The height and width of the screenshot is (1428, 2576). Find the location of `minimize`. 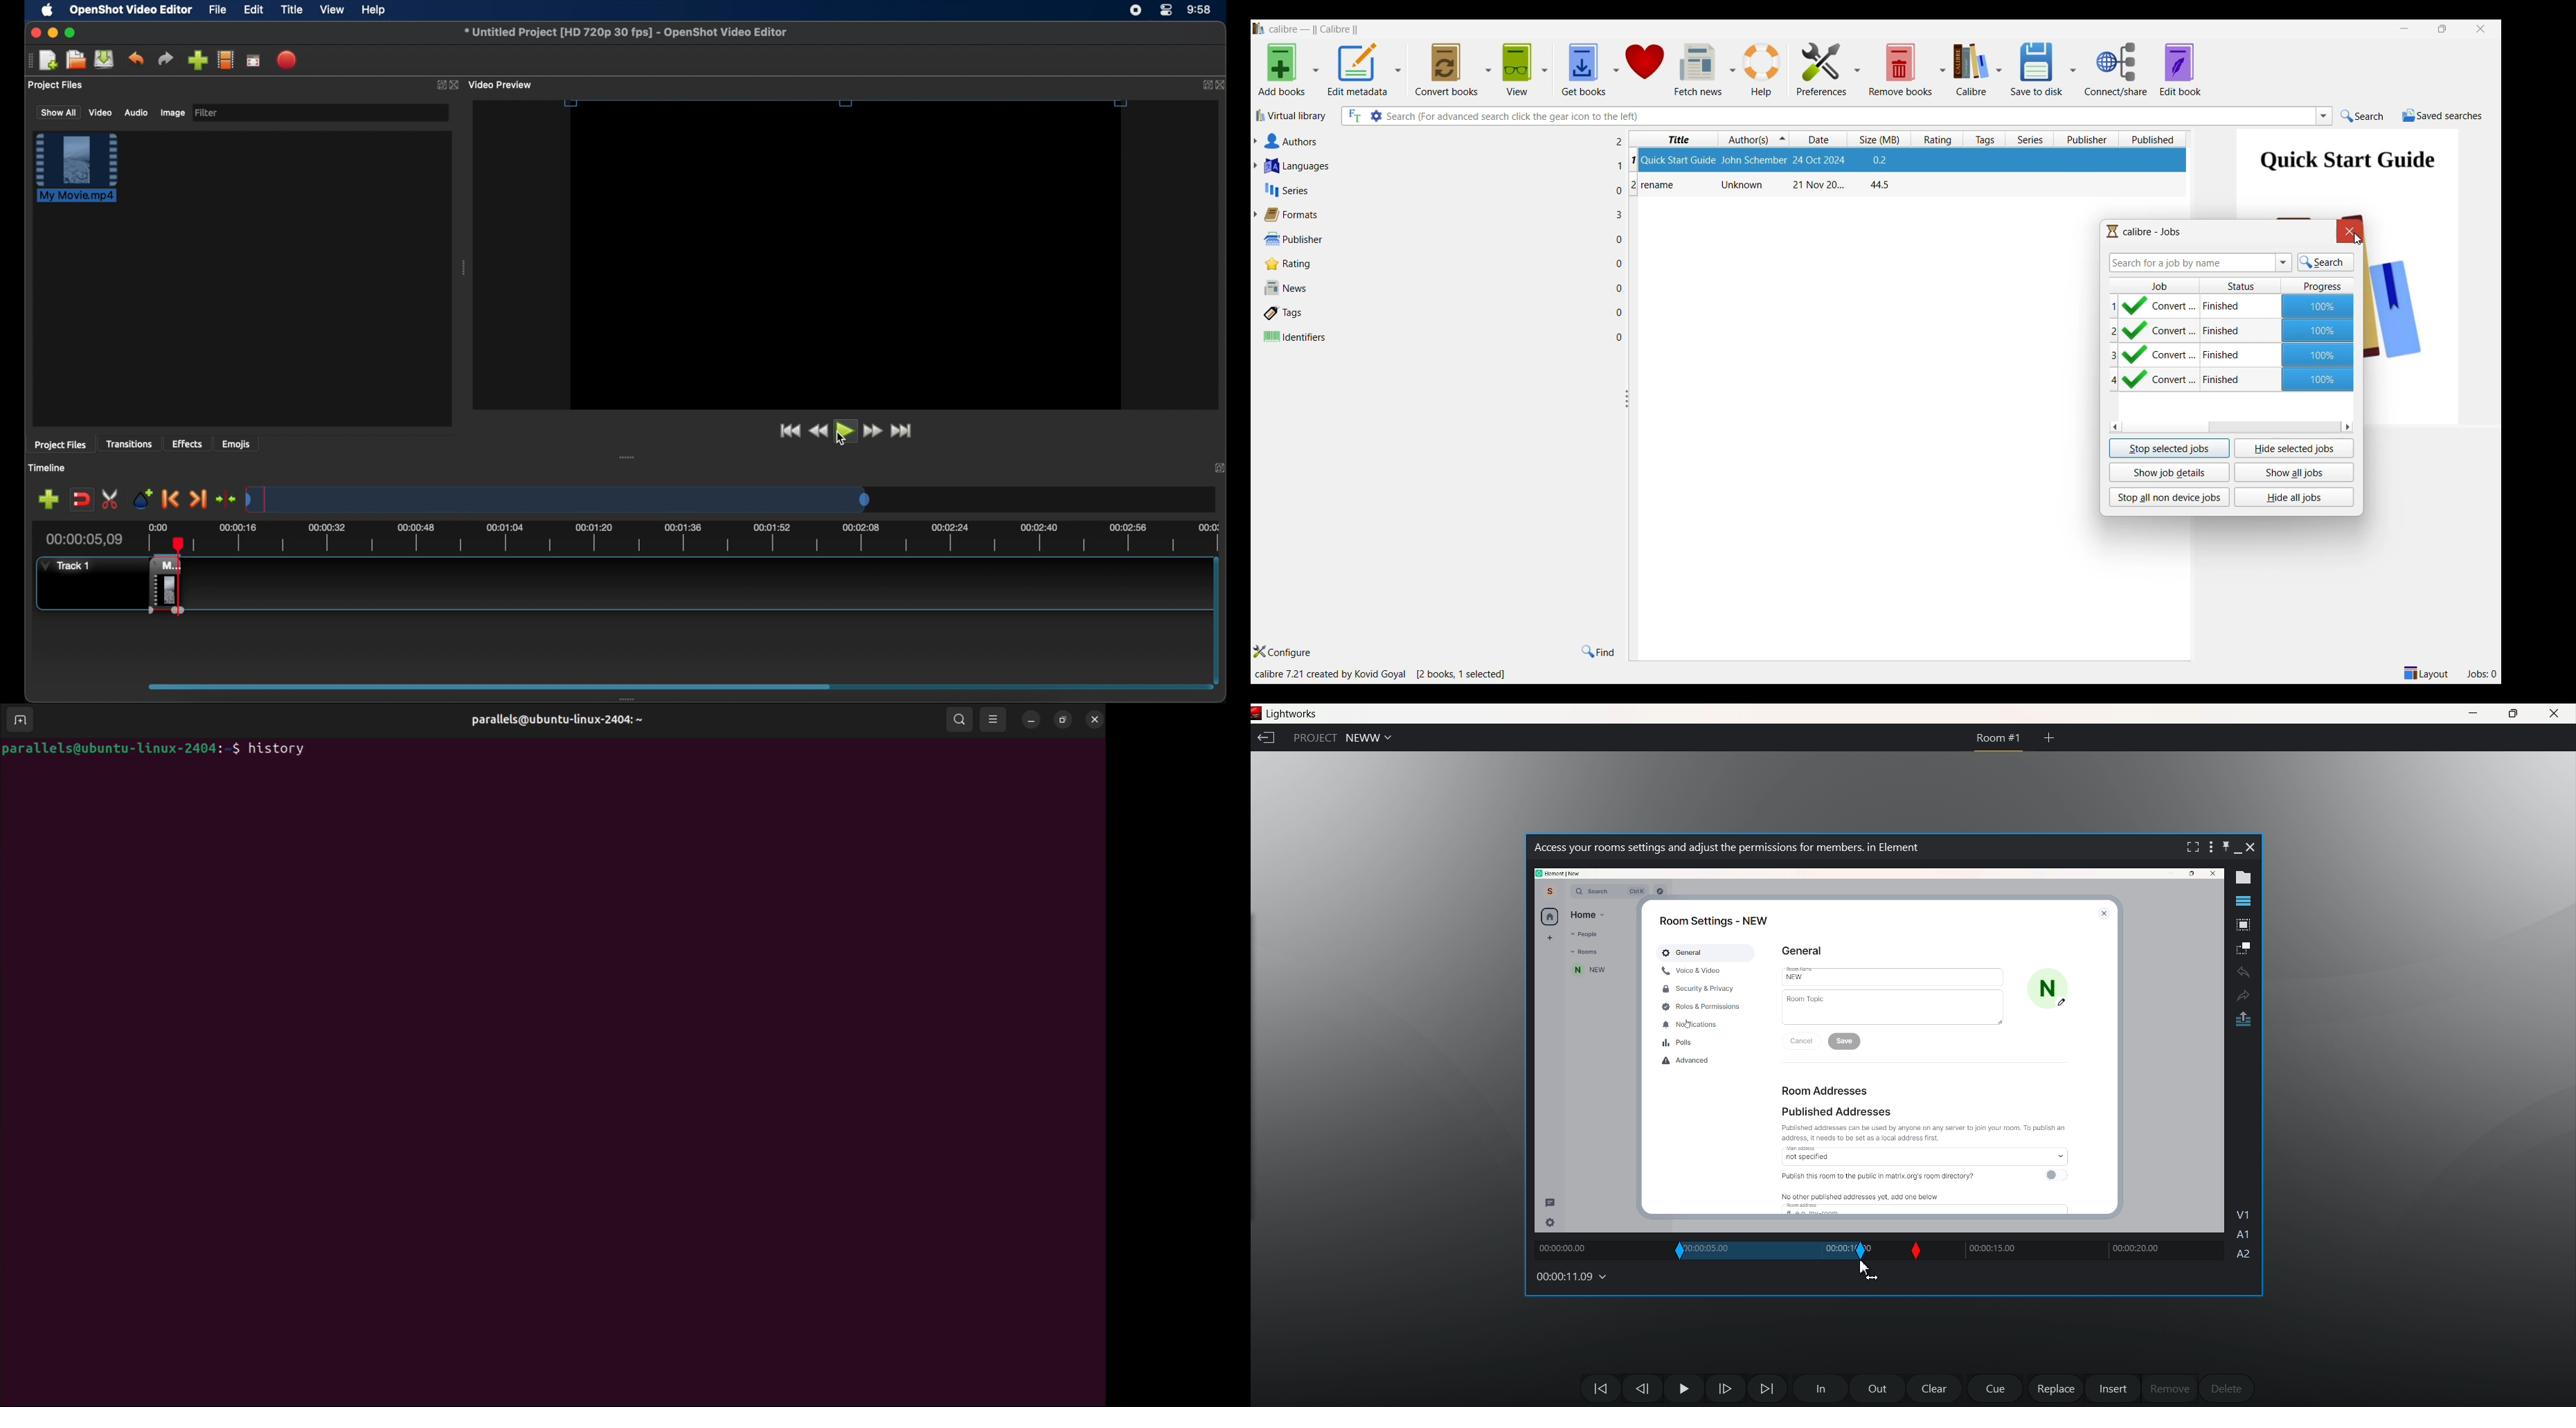

minimize is located at coordinates (2474, 713).